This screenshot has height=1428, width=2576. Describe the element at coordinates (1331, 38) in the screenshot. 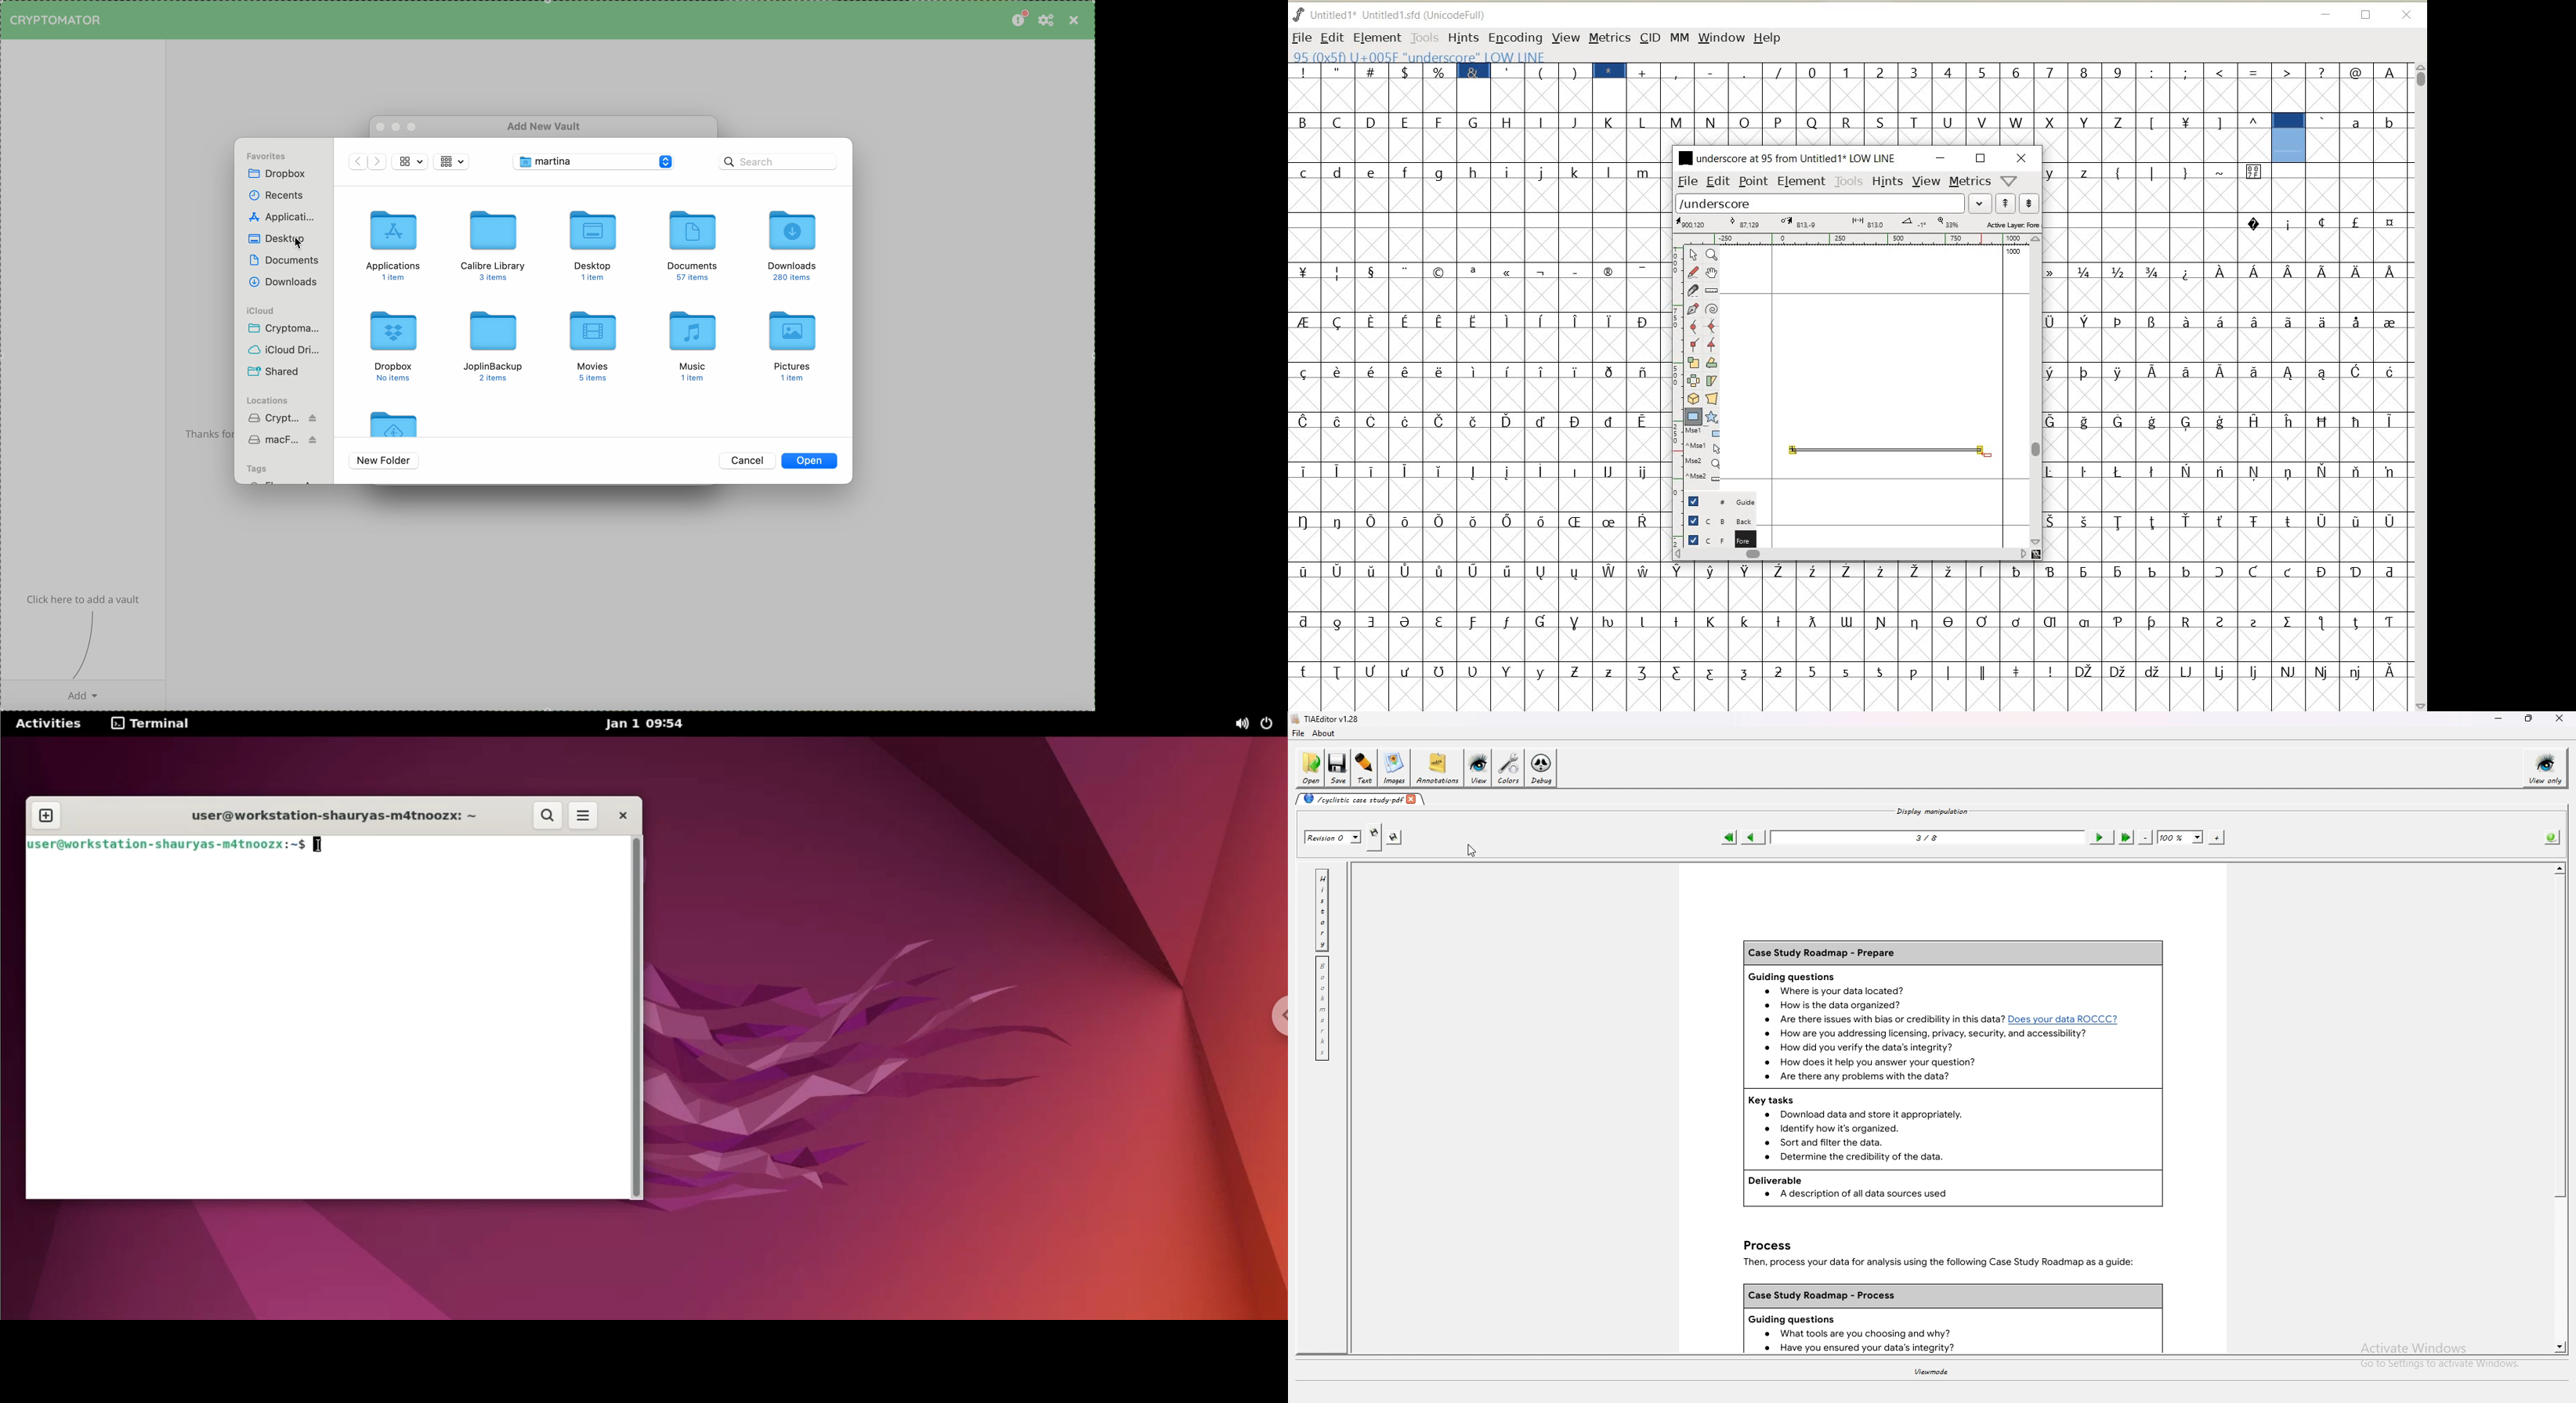

I see `EDIT` at that location.